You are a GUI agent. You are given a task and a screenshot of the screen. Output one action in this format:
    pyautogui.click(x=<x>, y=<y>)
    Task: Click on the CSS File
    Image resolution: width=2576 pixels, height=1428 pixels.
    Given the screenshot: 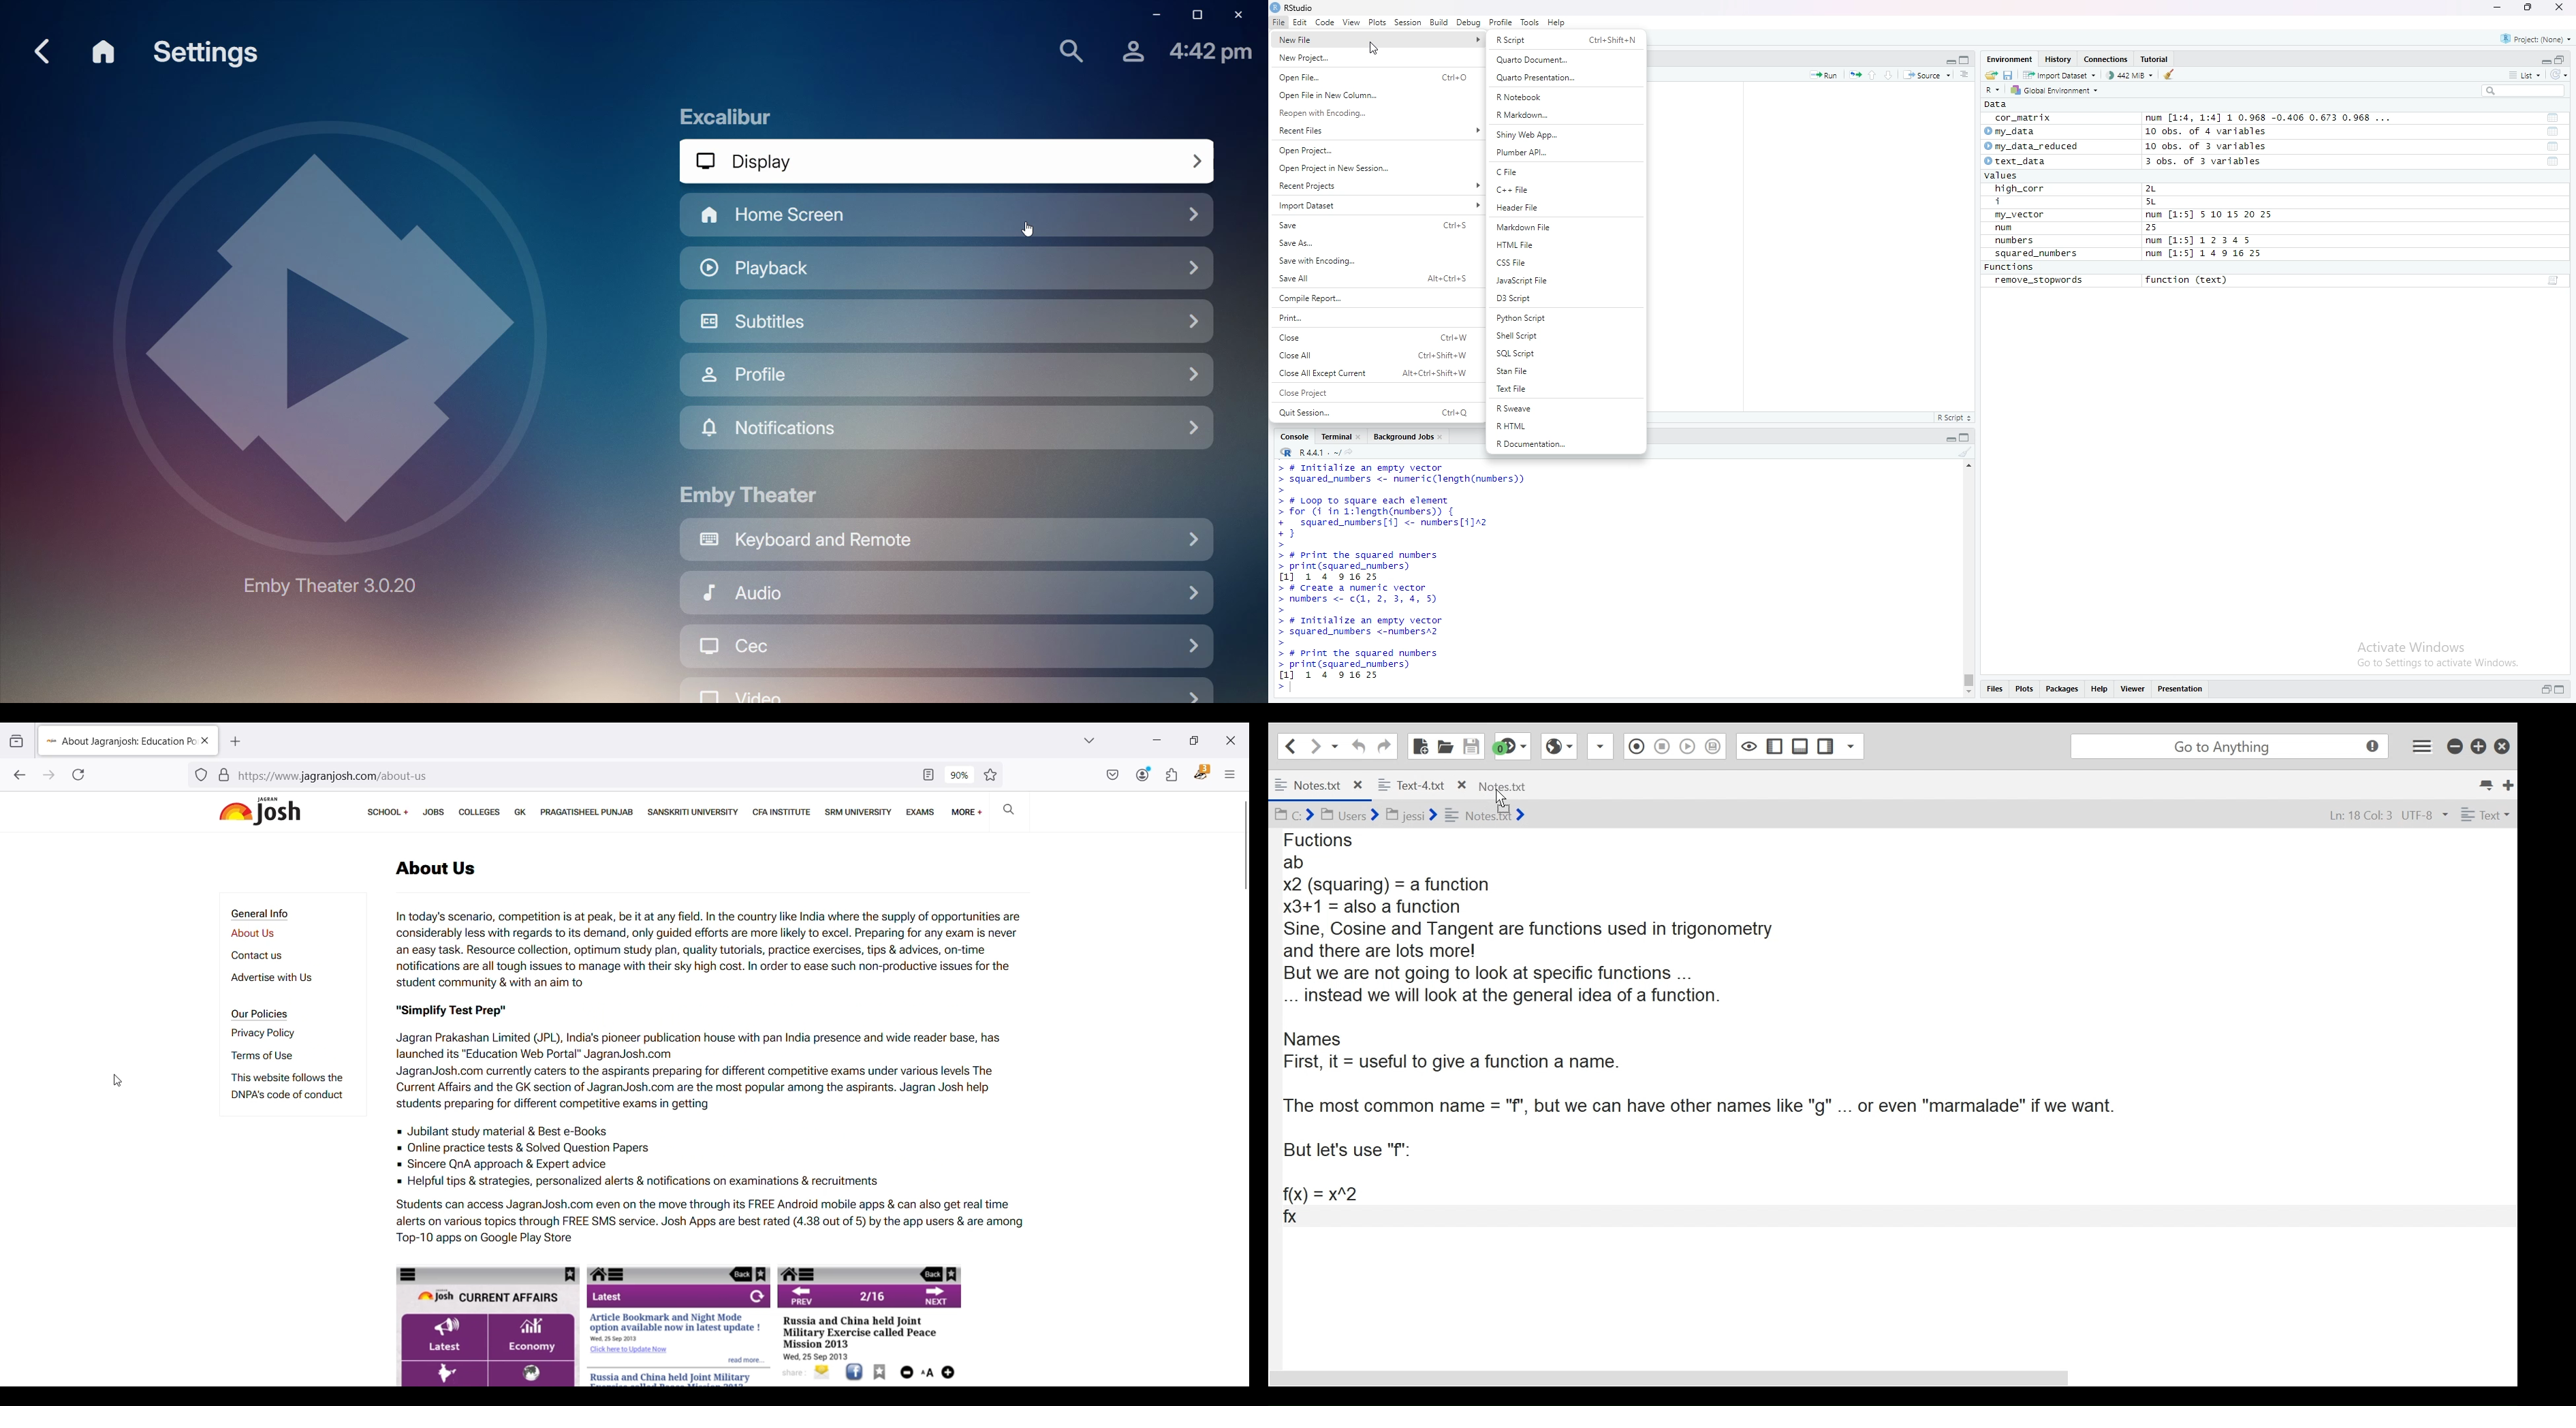 What is the action you would take?
    pyautogui.click(x=1567, y=262)
    